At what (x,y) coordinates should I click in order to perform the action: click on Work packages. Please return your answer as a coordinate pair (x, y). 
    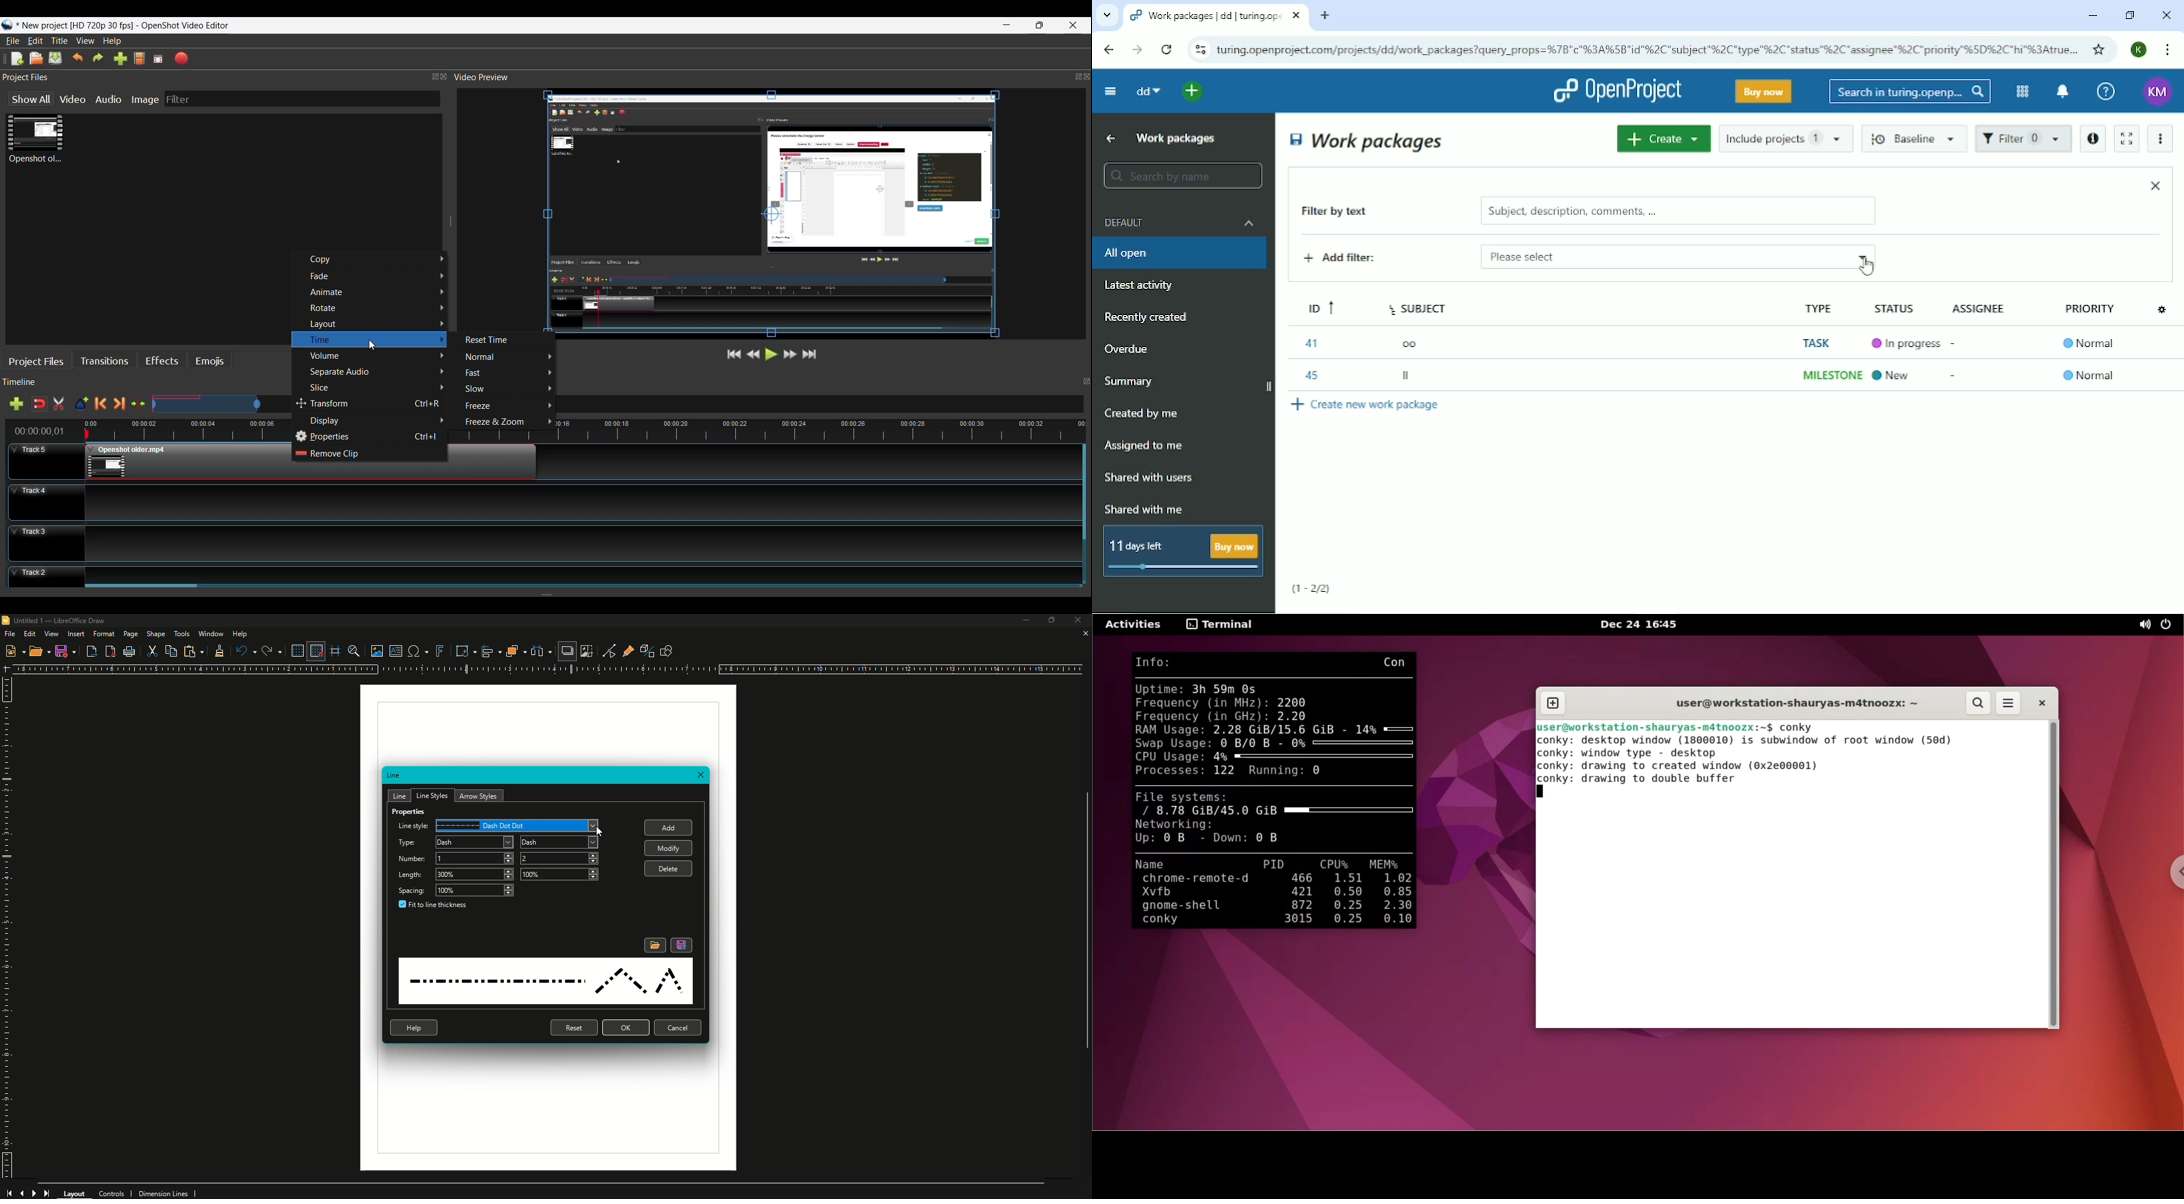
    Looking at the image, I should click on (1177, 137).